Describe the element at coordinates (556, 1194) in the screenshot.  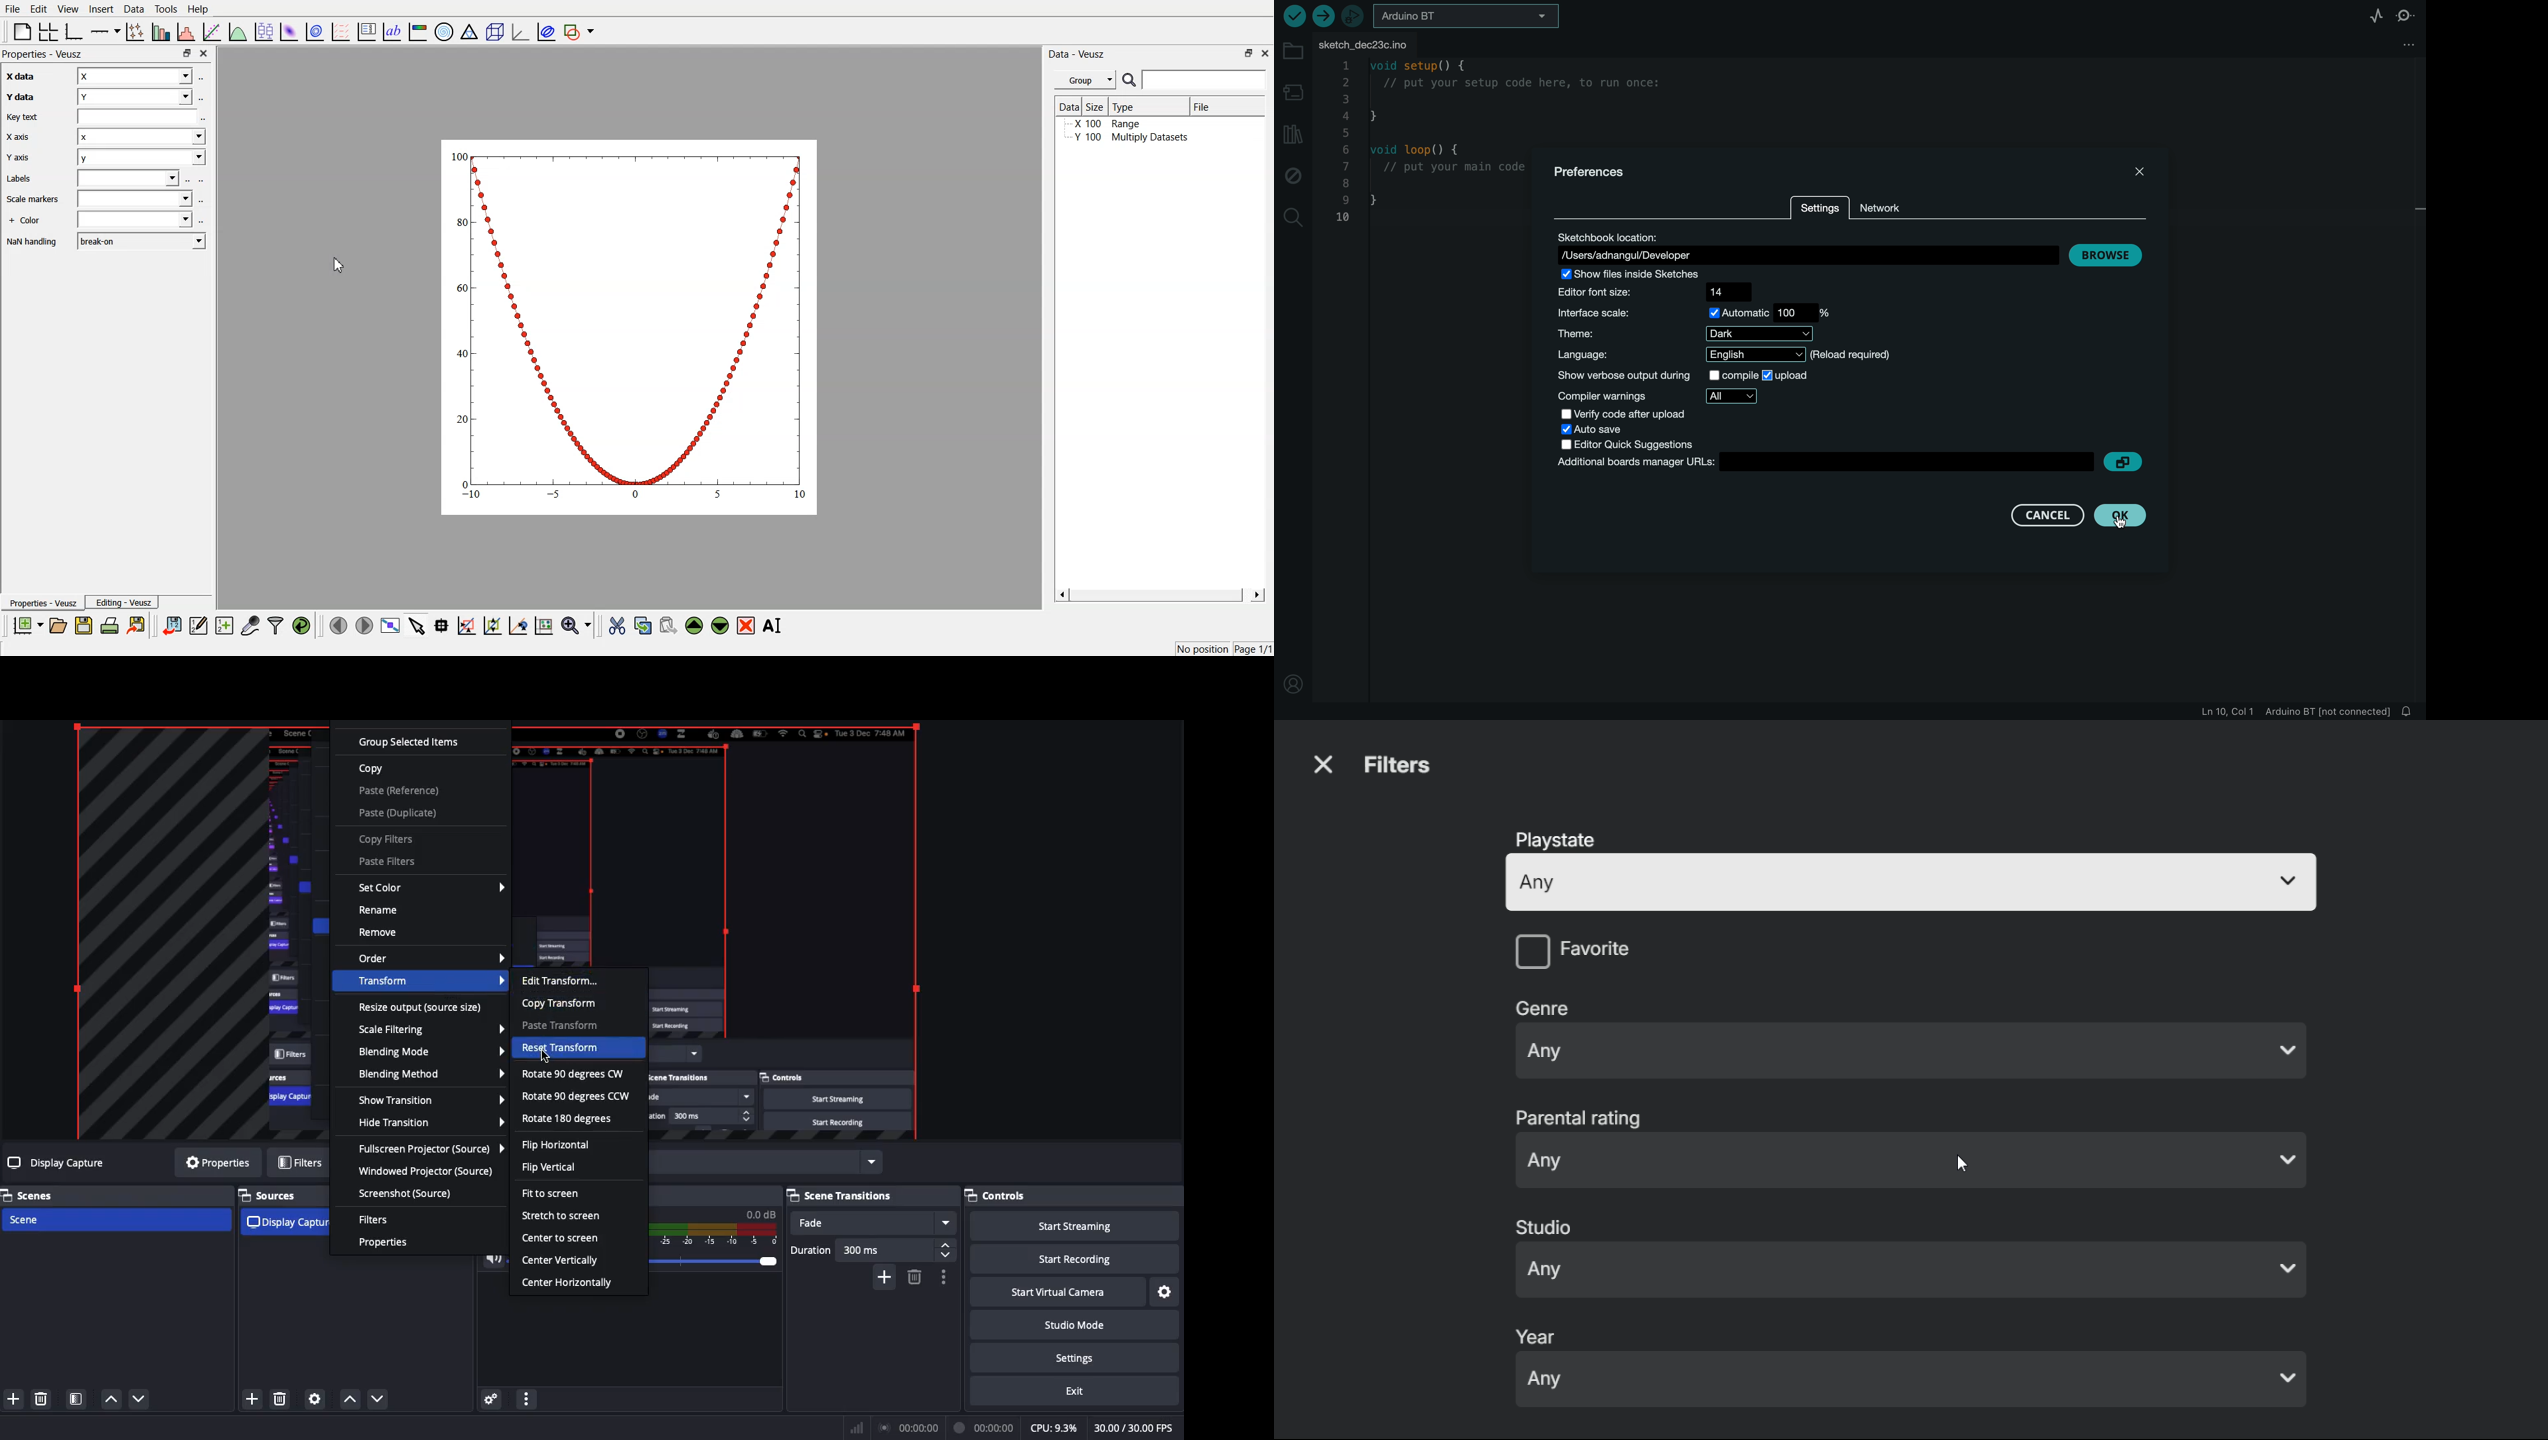
I see `Fit to screen ` at that location.